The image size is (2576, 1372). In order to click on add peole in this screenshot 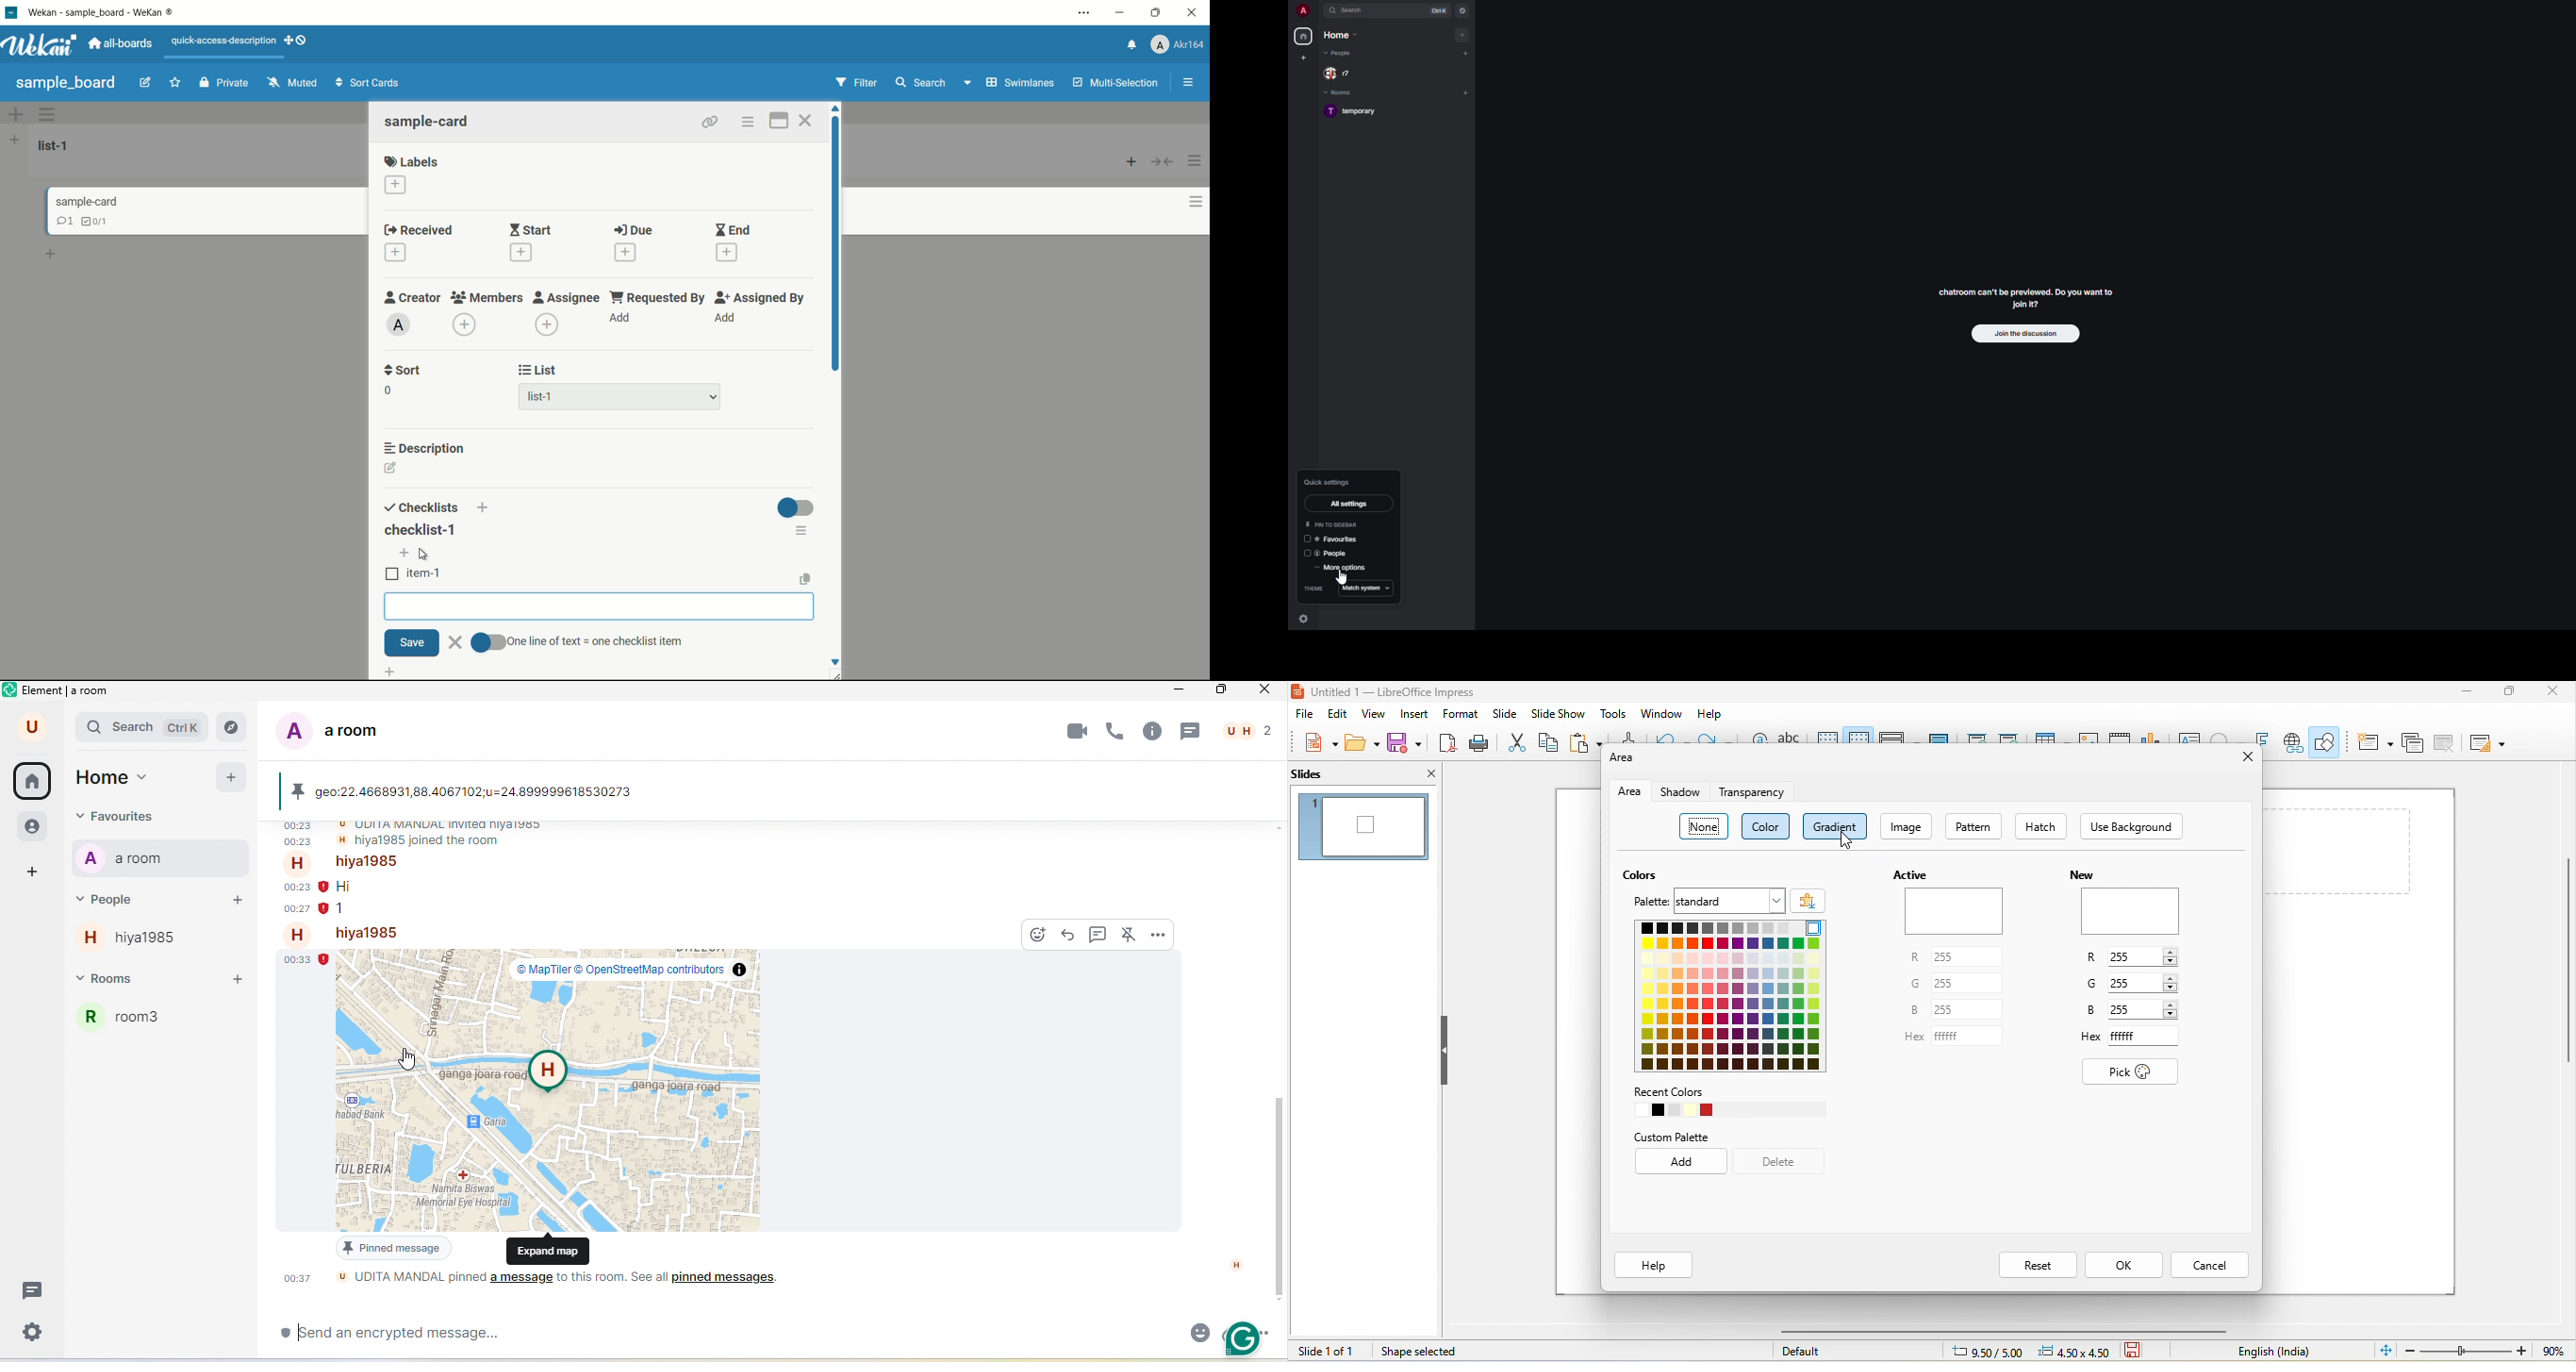, I will do `click(236, 904)`.